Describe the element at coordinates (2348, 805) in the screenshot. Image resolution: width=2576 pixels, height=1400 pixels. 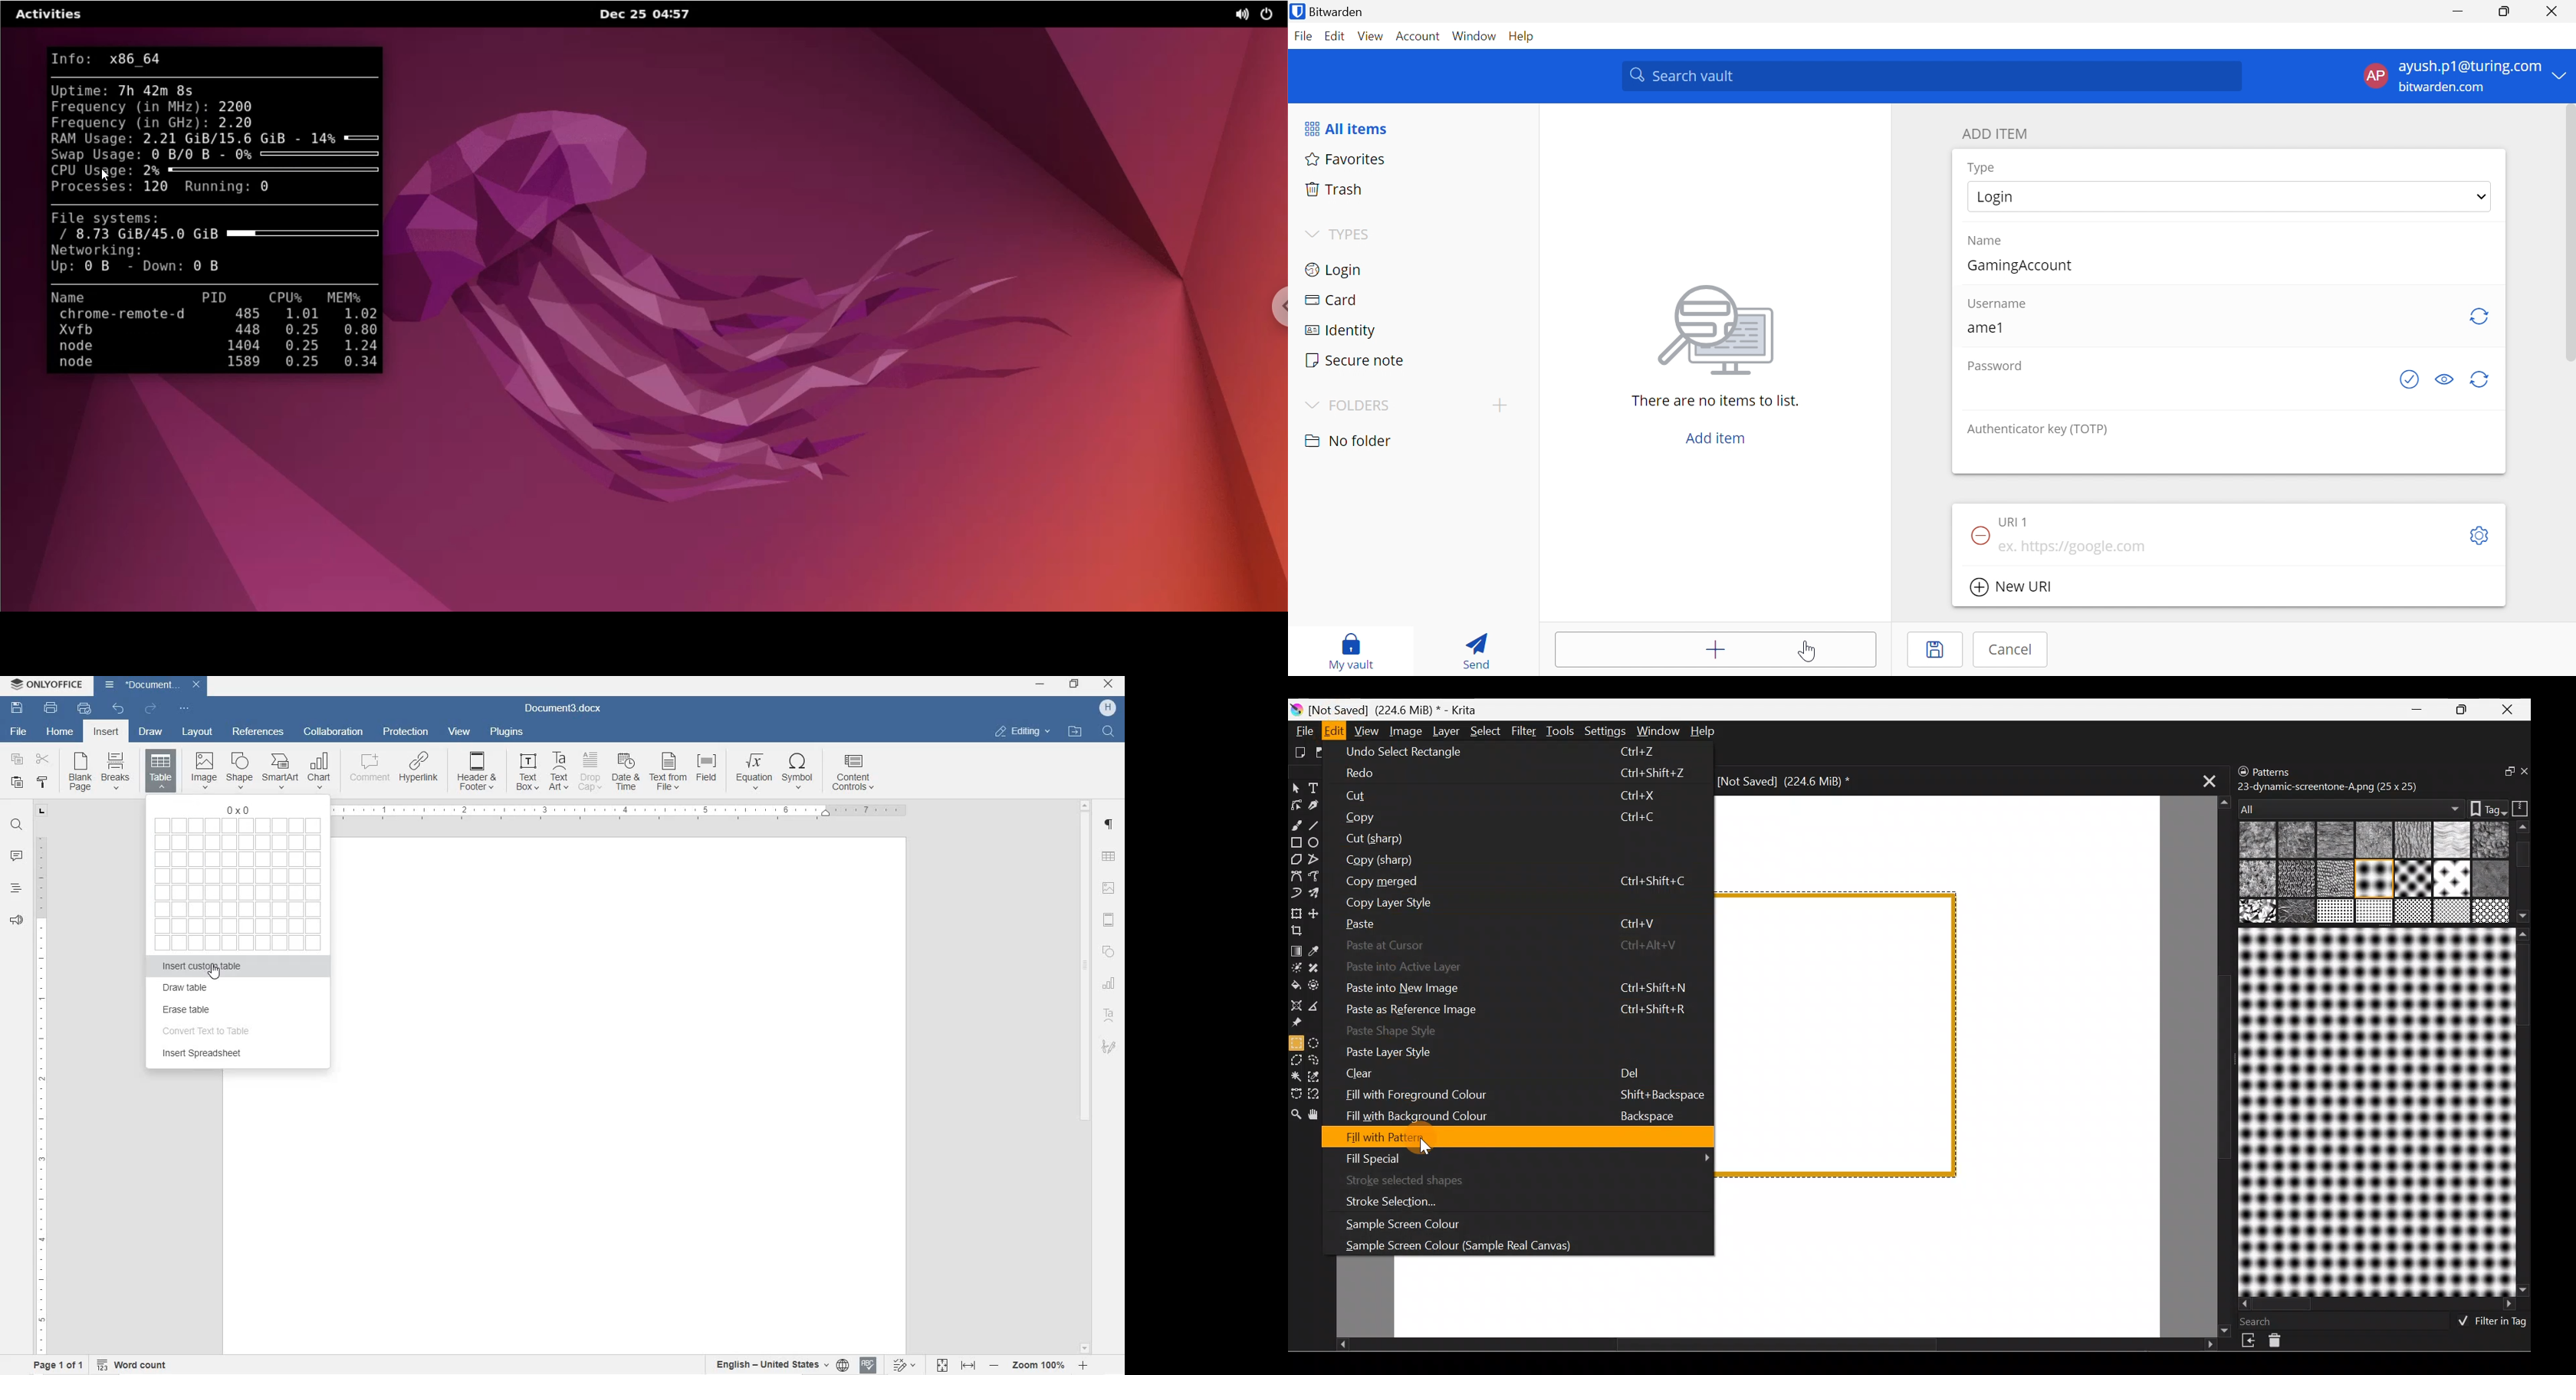
I see `All patterns` at that location.